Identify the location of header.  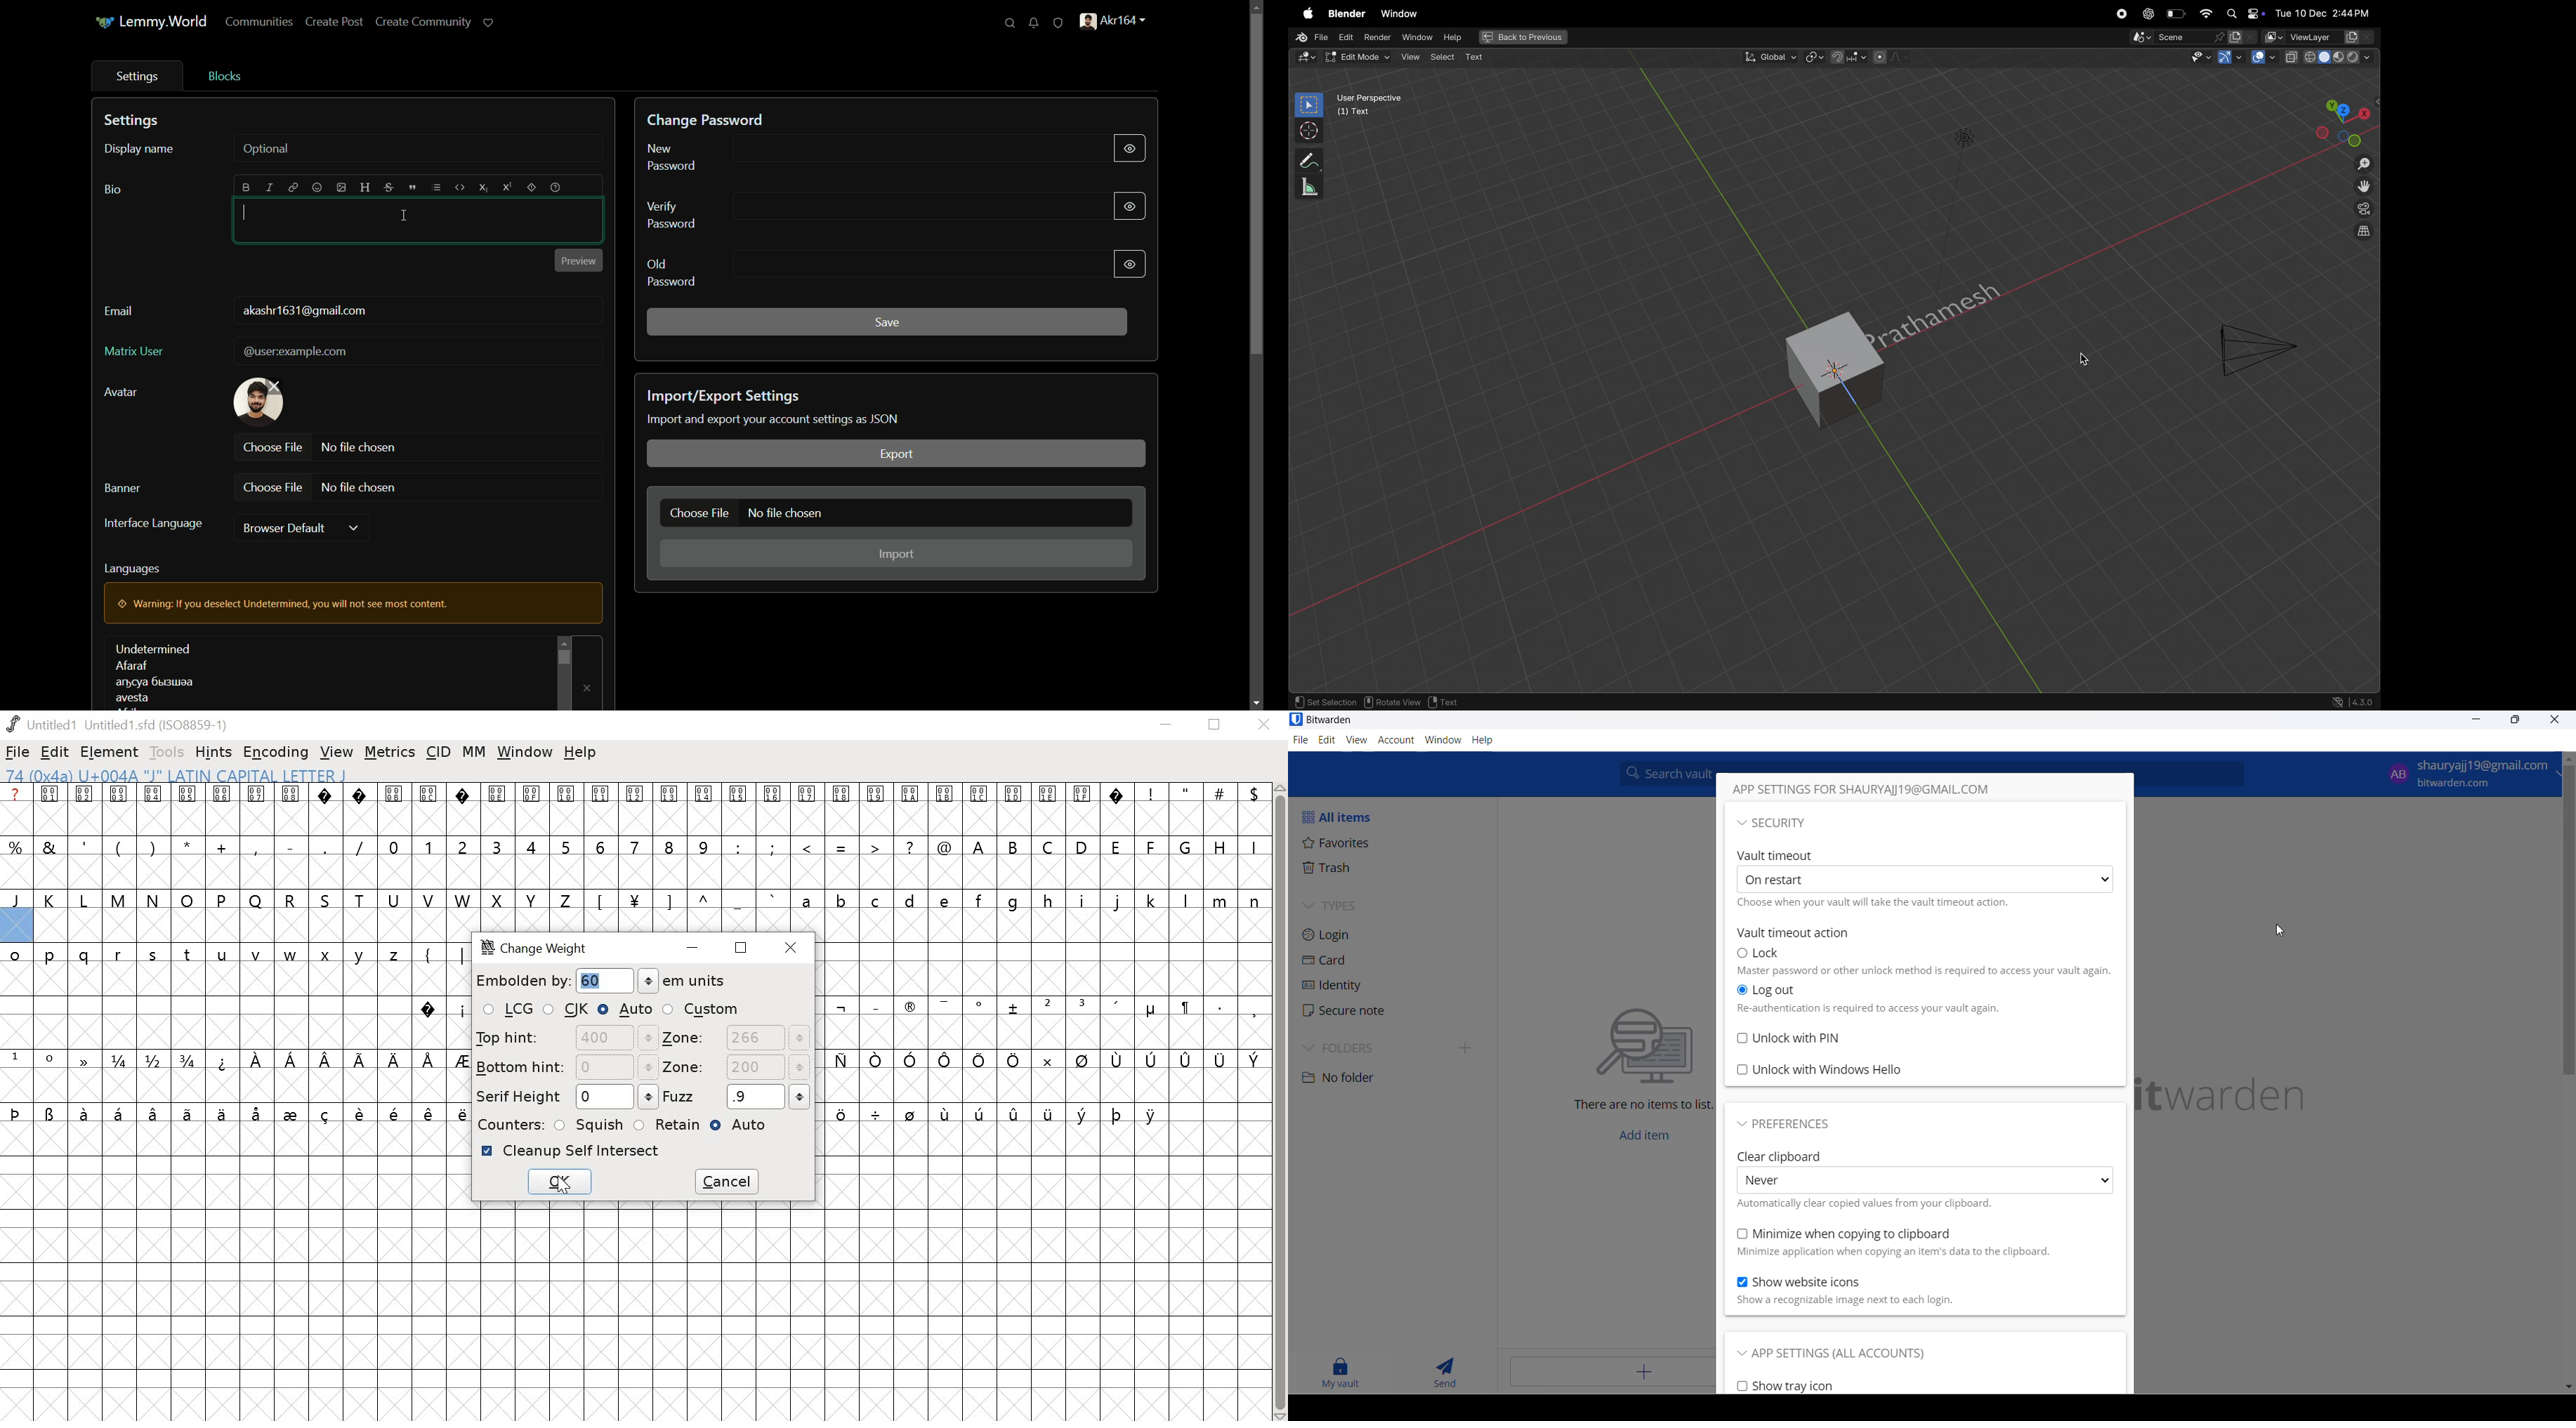
(365, 187).